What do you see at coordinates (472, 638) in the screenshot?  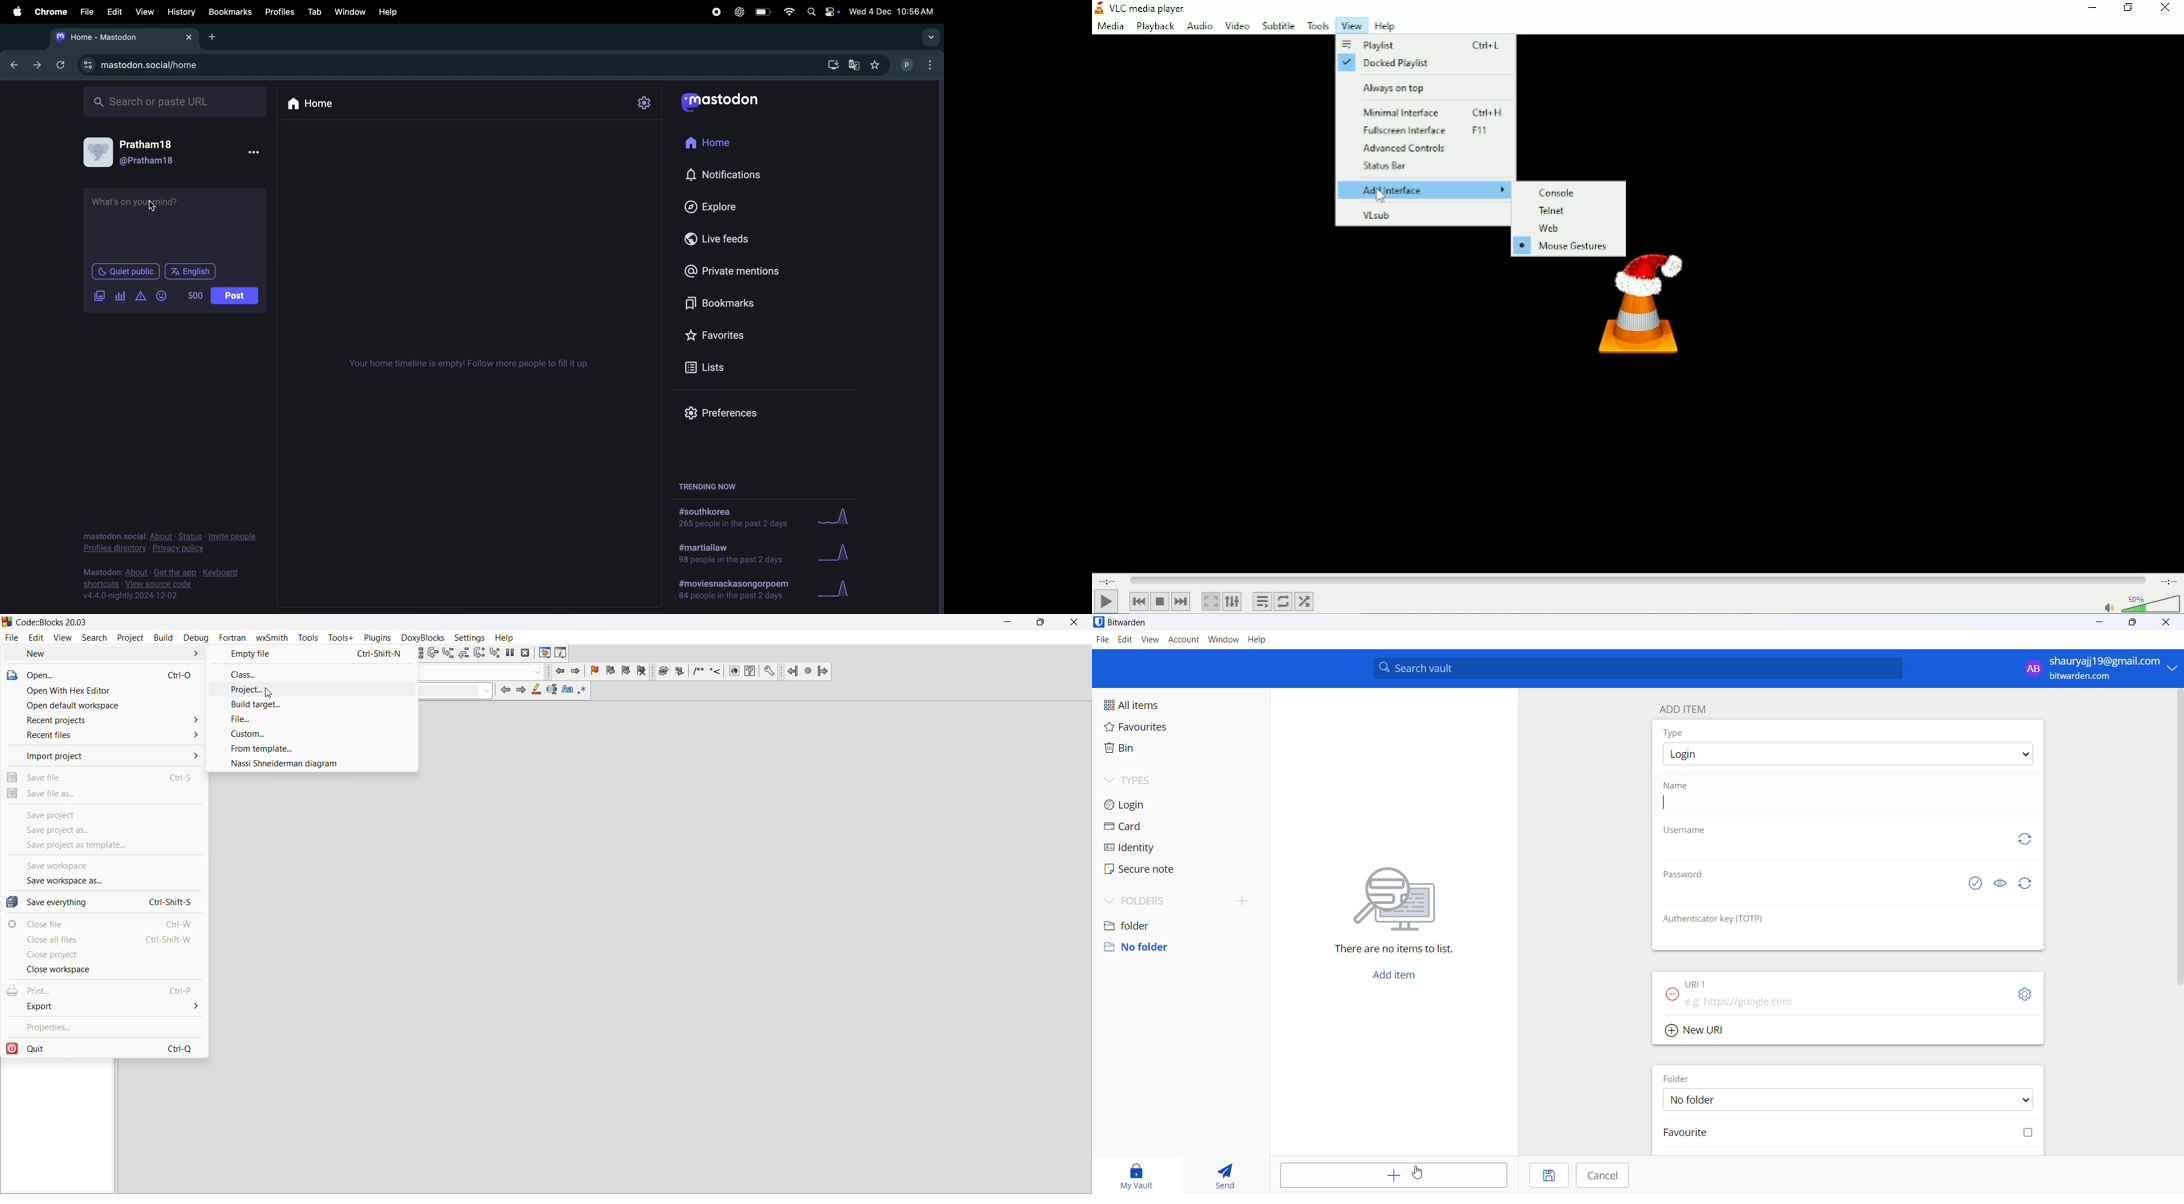 I see `settings` at bounding box center [472, 638].